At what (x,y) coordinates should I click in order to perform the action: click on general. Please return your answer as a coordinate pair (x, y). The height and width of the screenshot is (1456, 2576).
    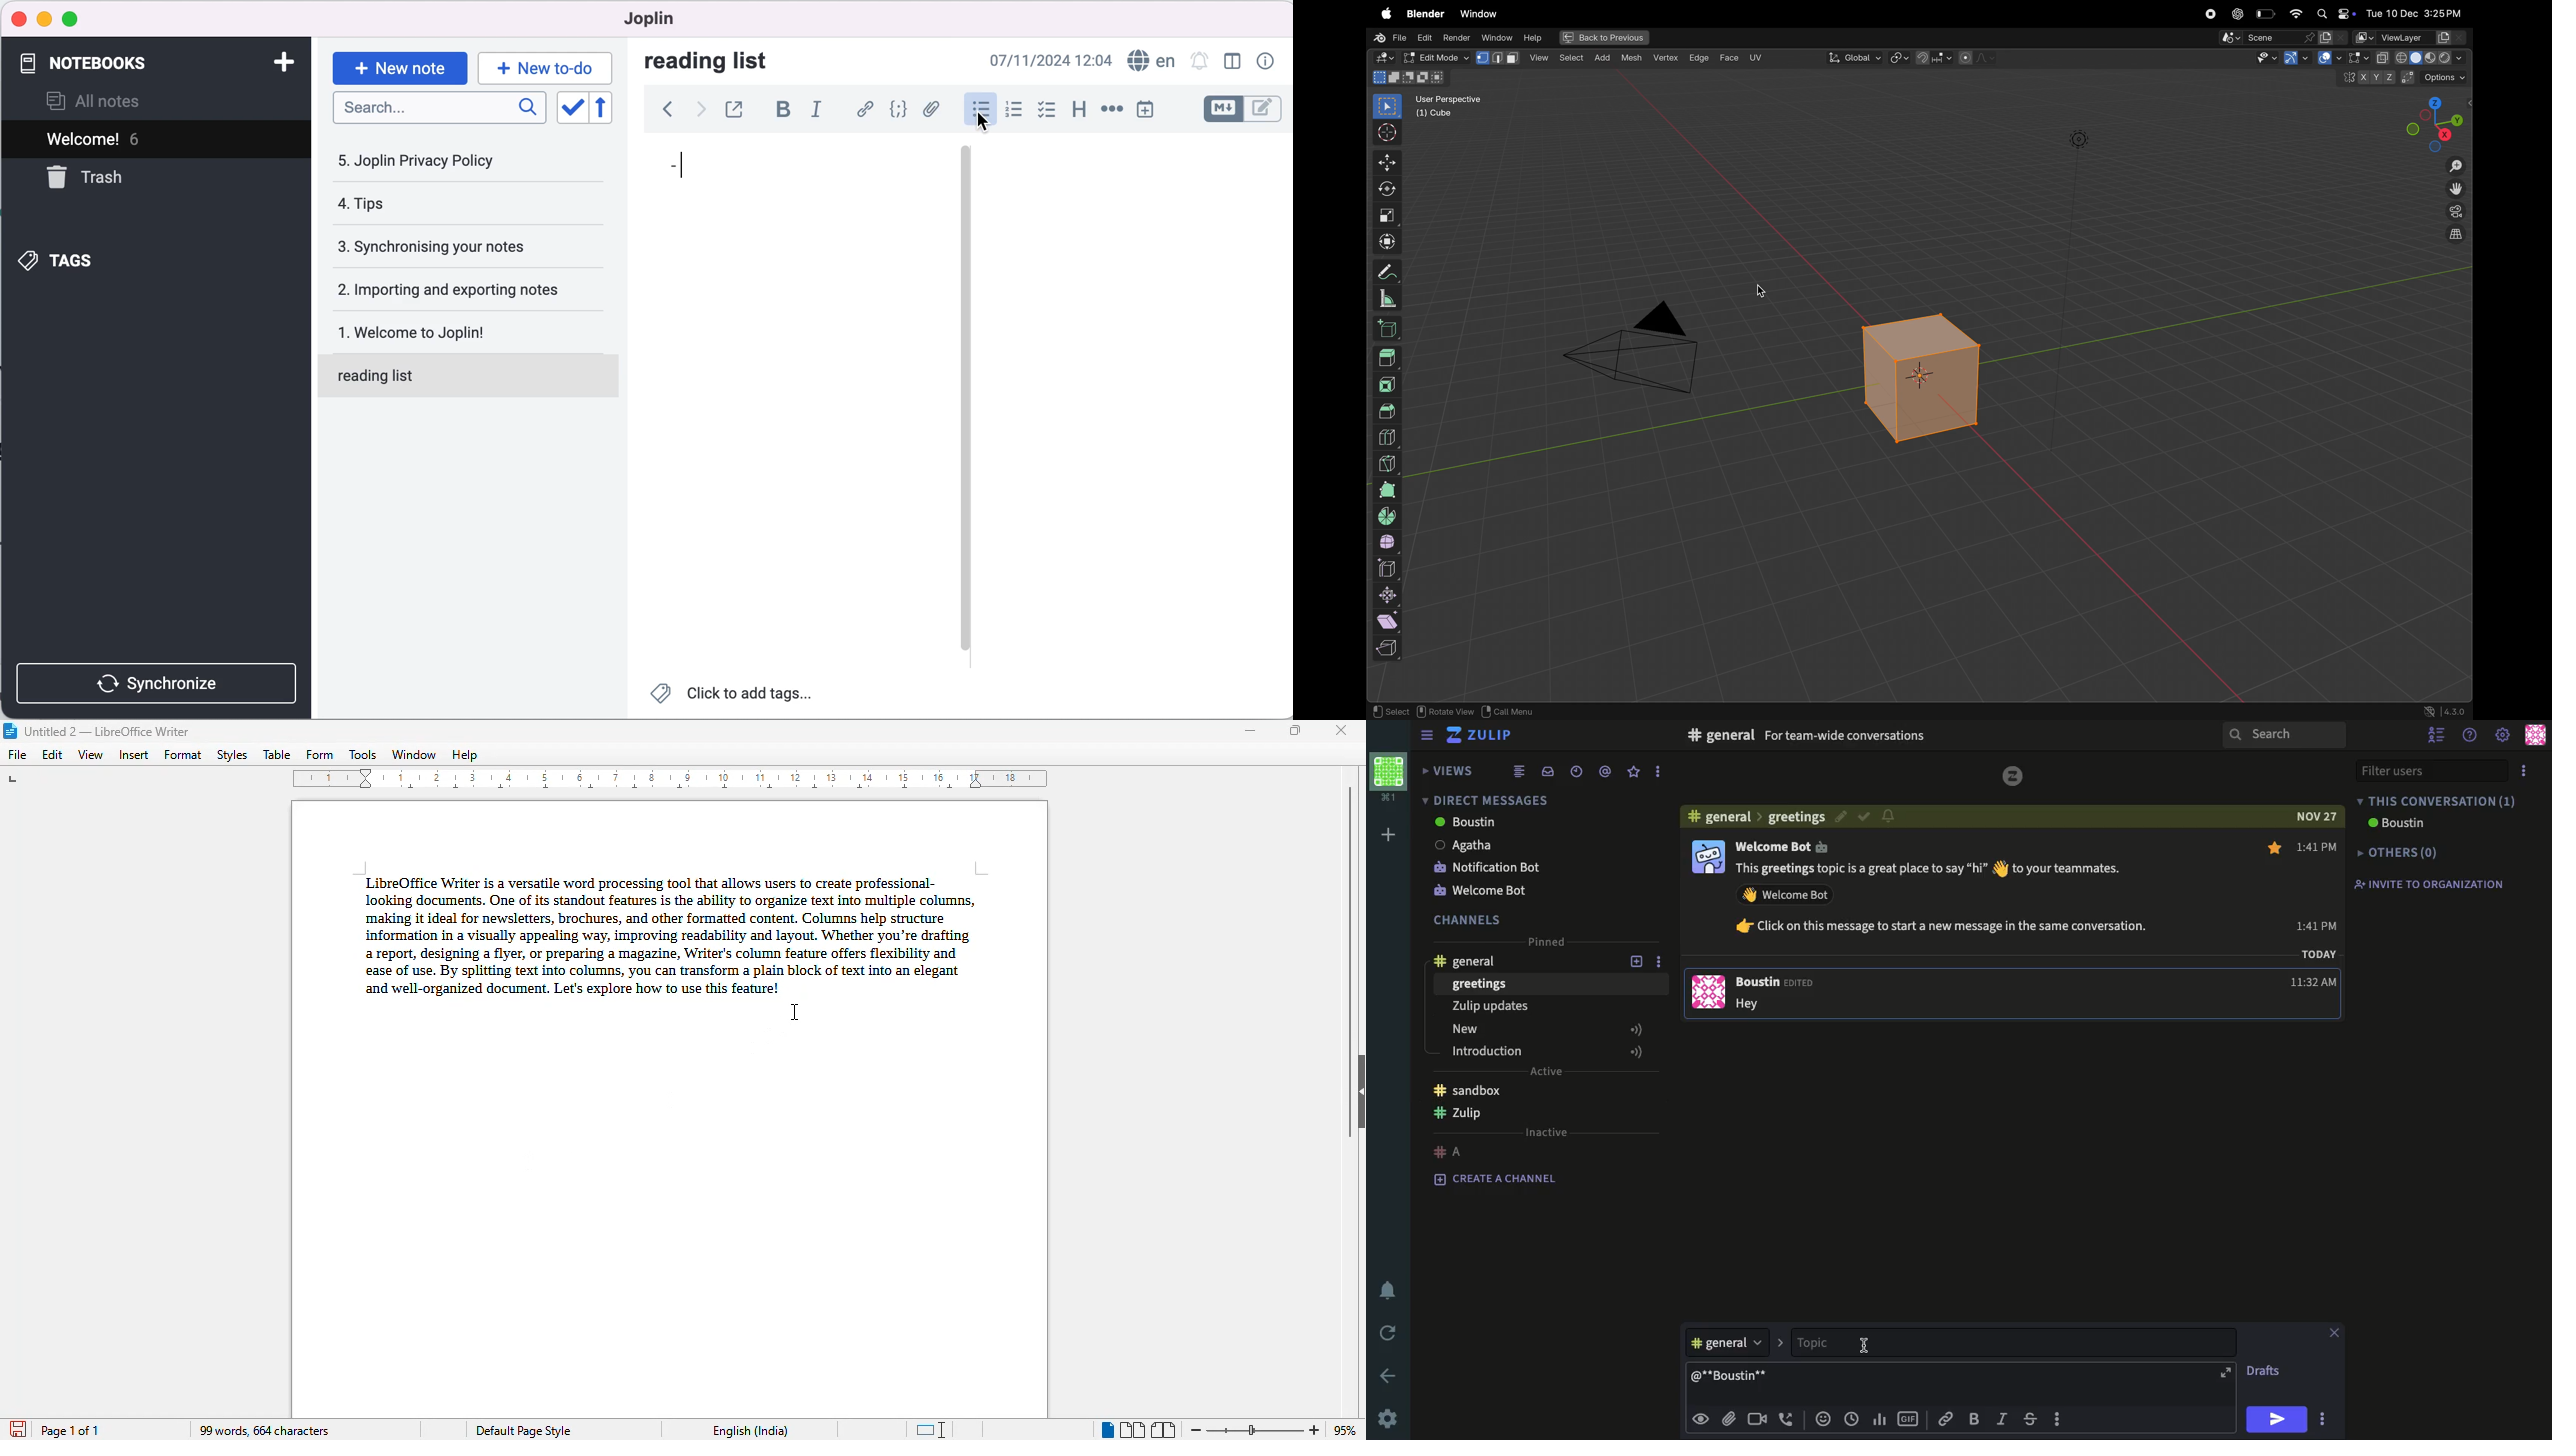
    Looking at the image, I should click on (1734, 1341).